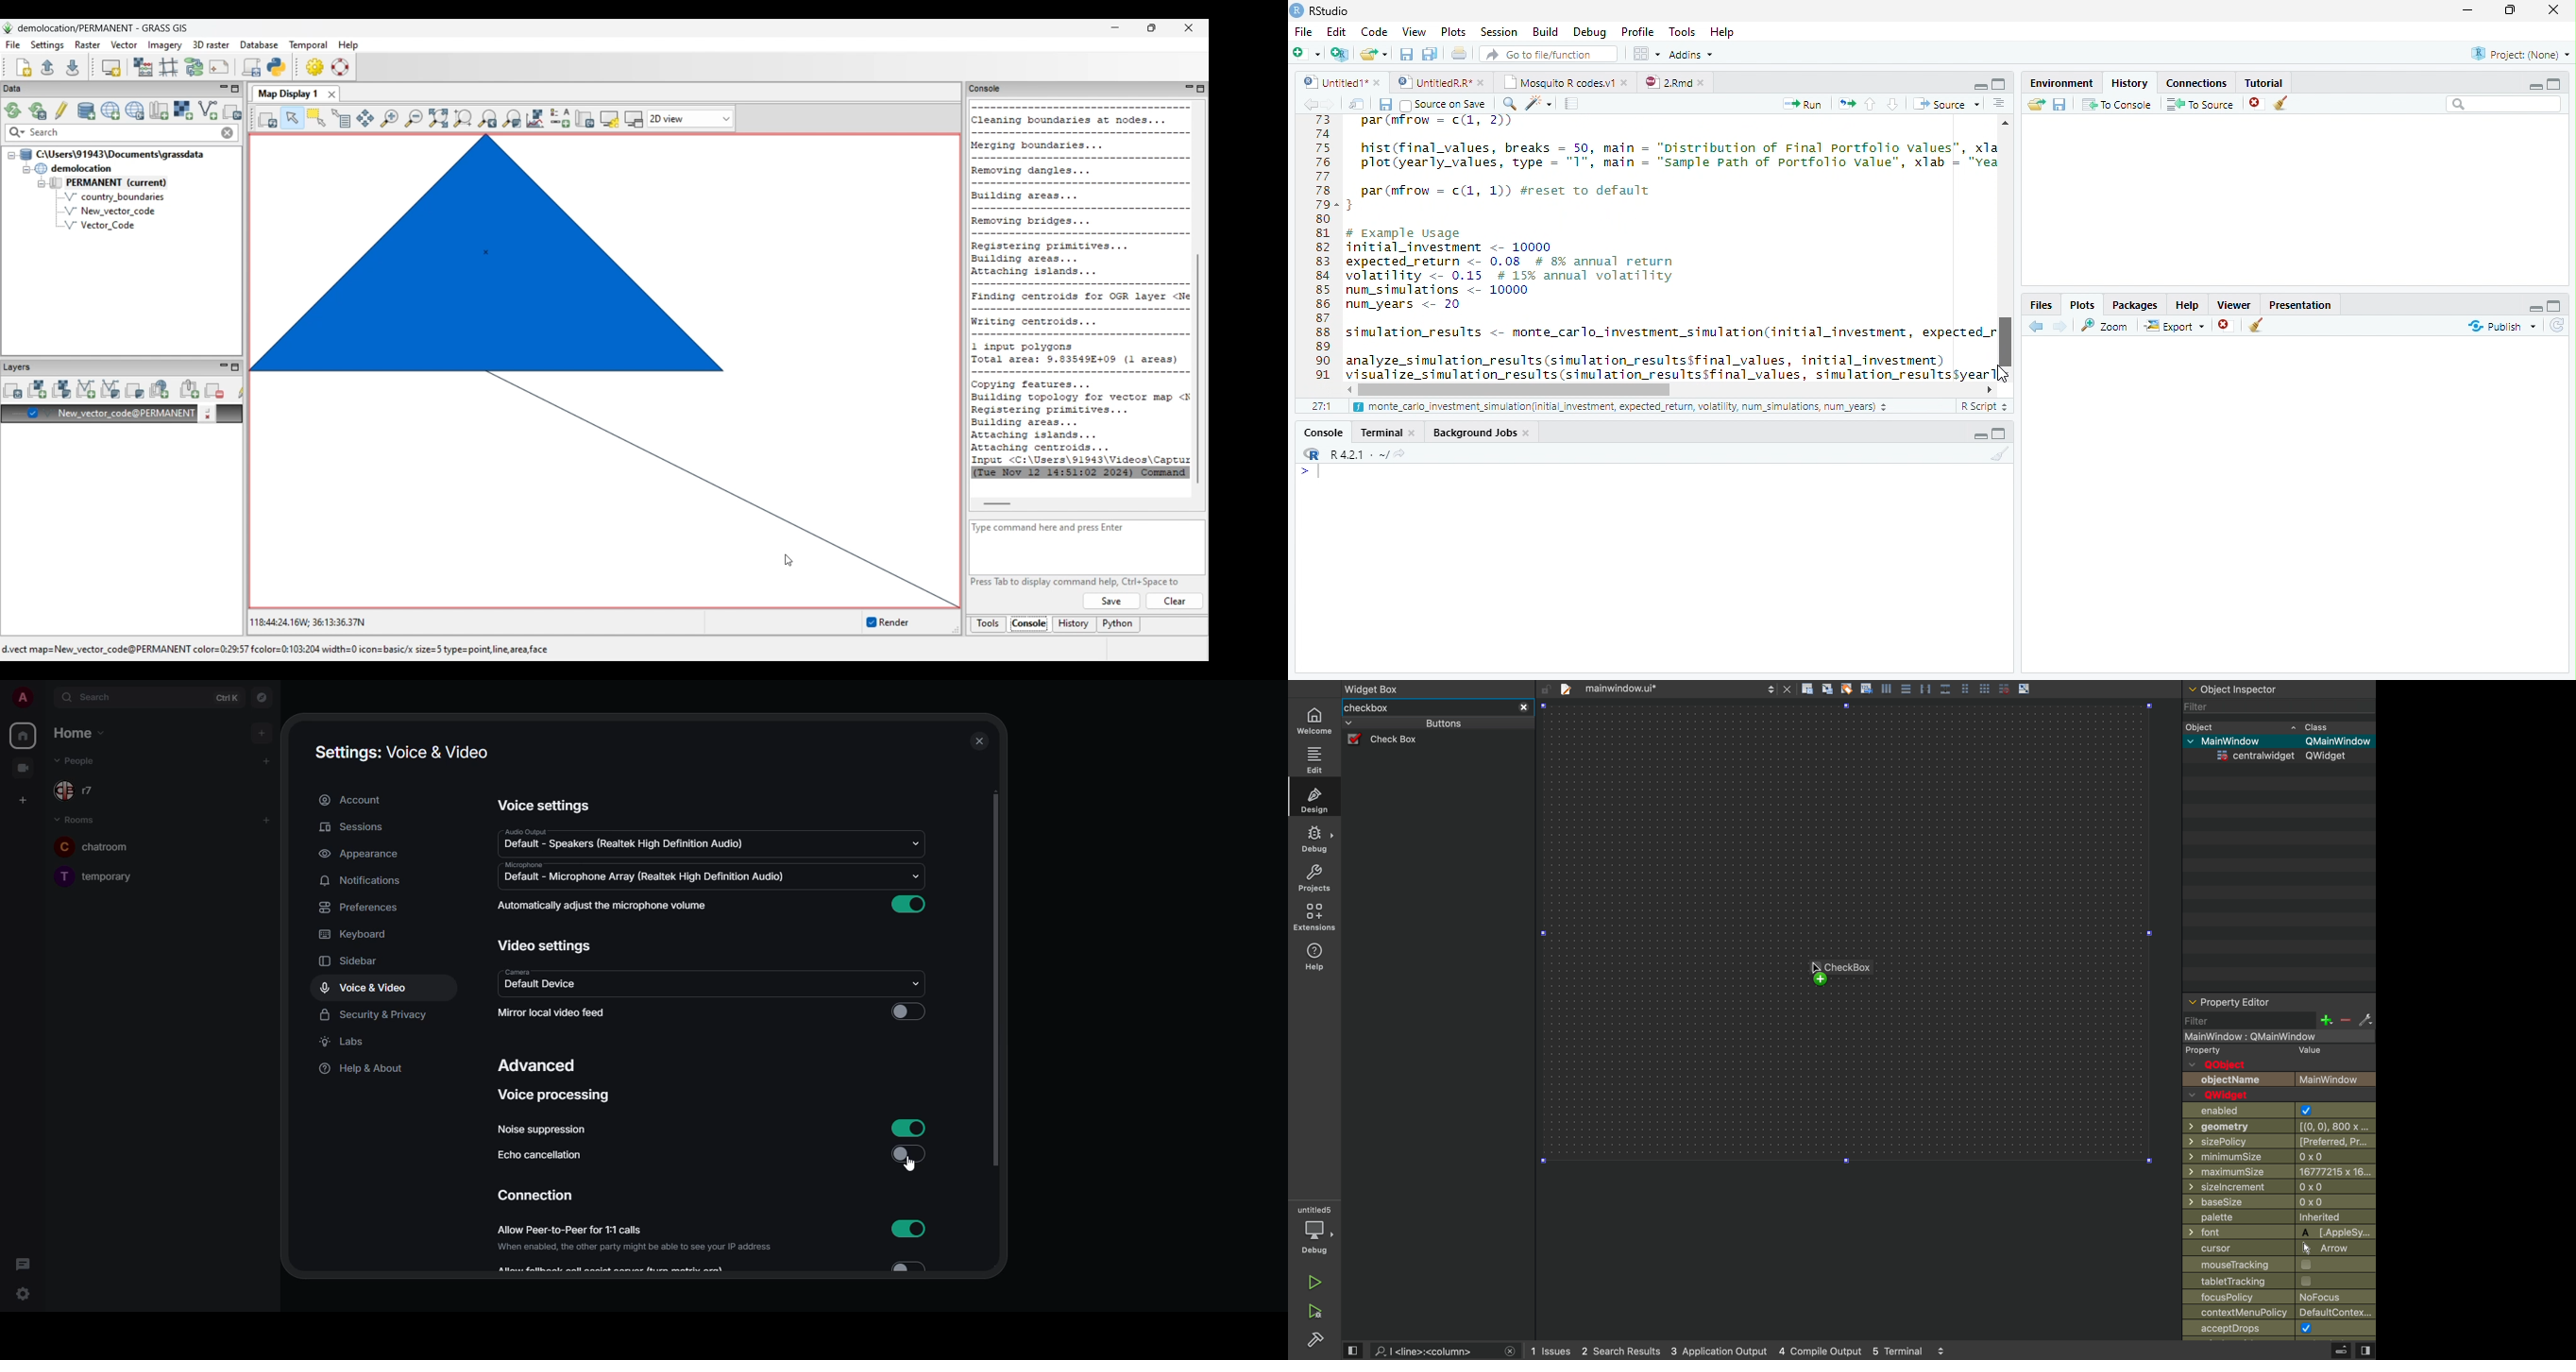  What do you see at coordinates (1459, 53) in the screenshot?
I see `Print` at bounding box center [1459, 53].